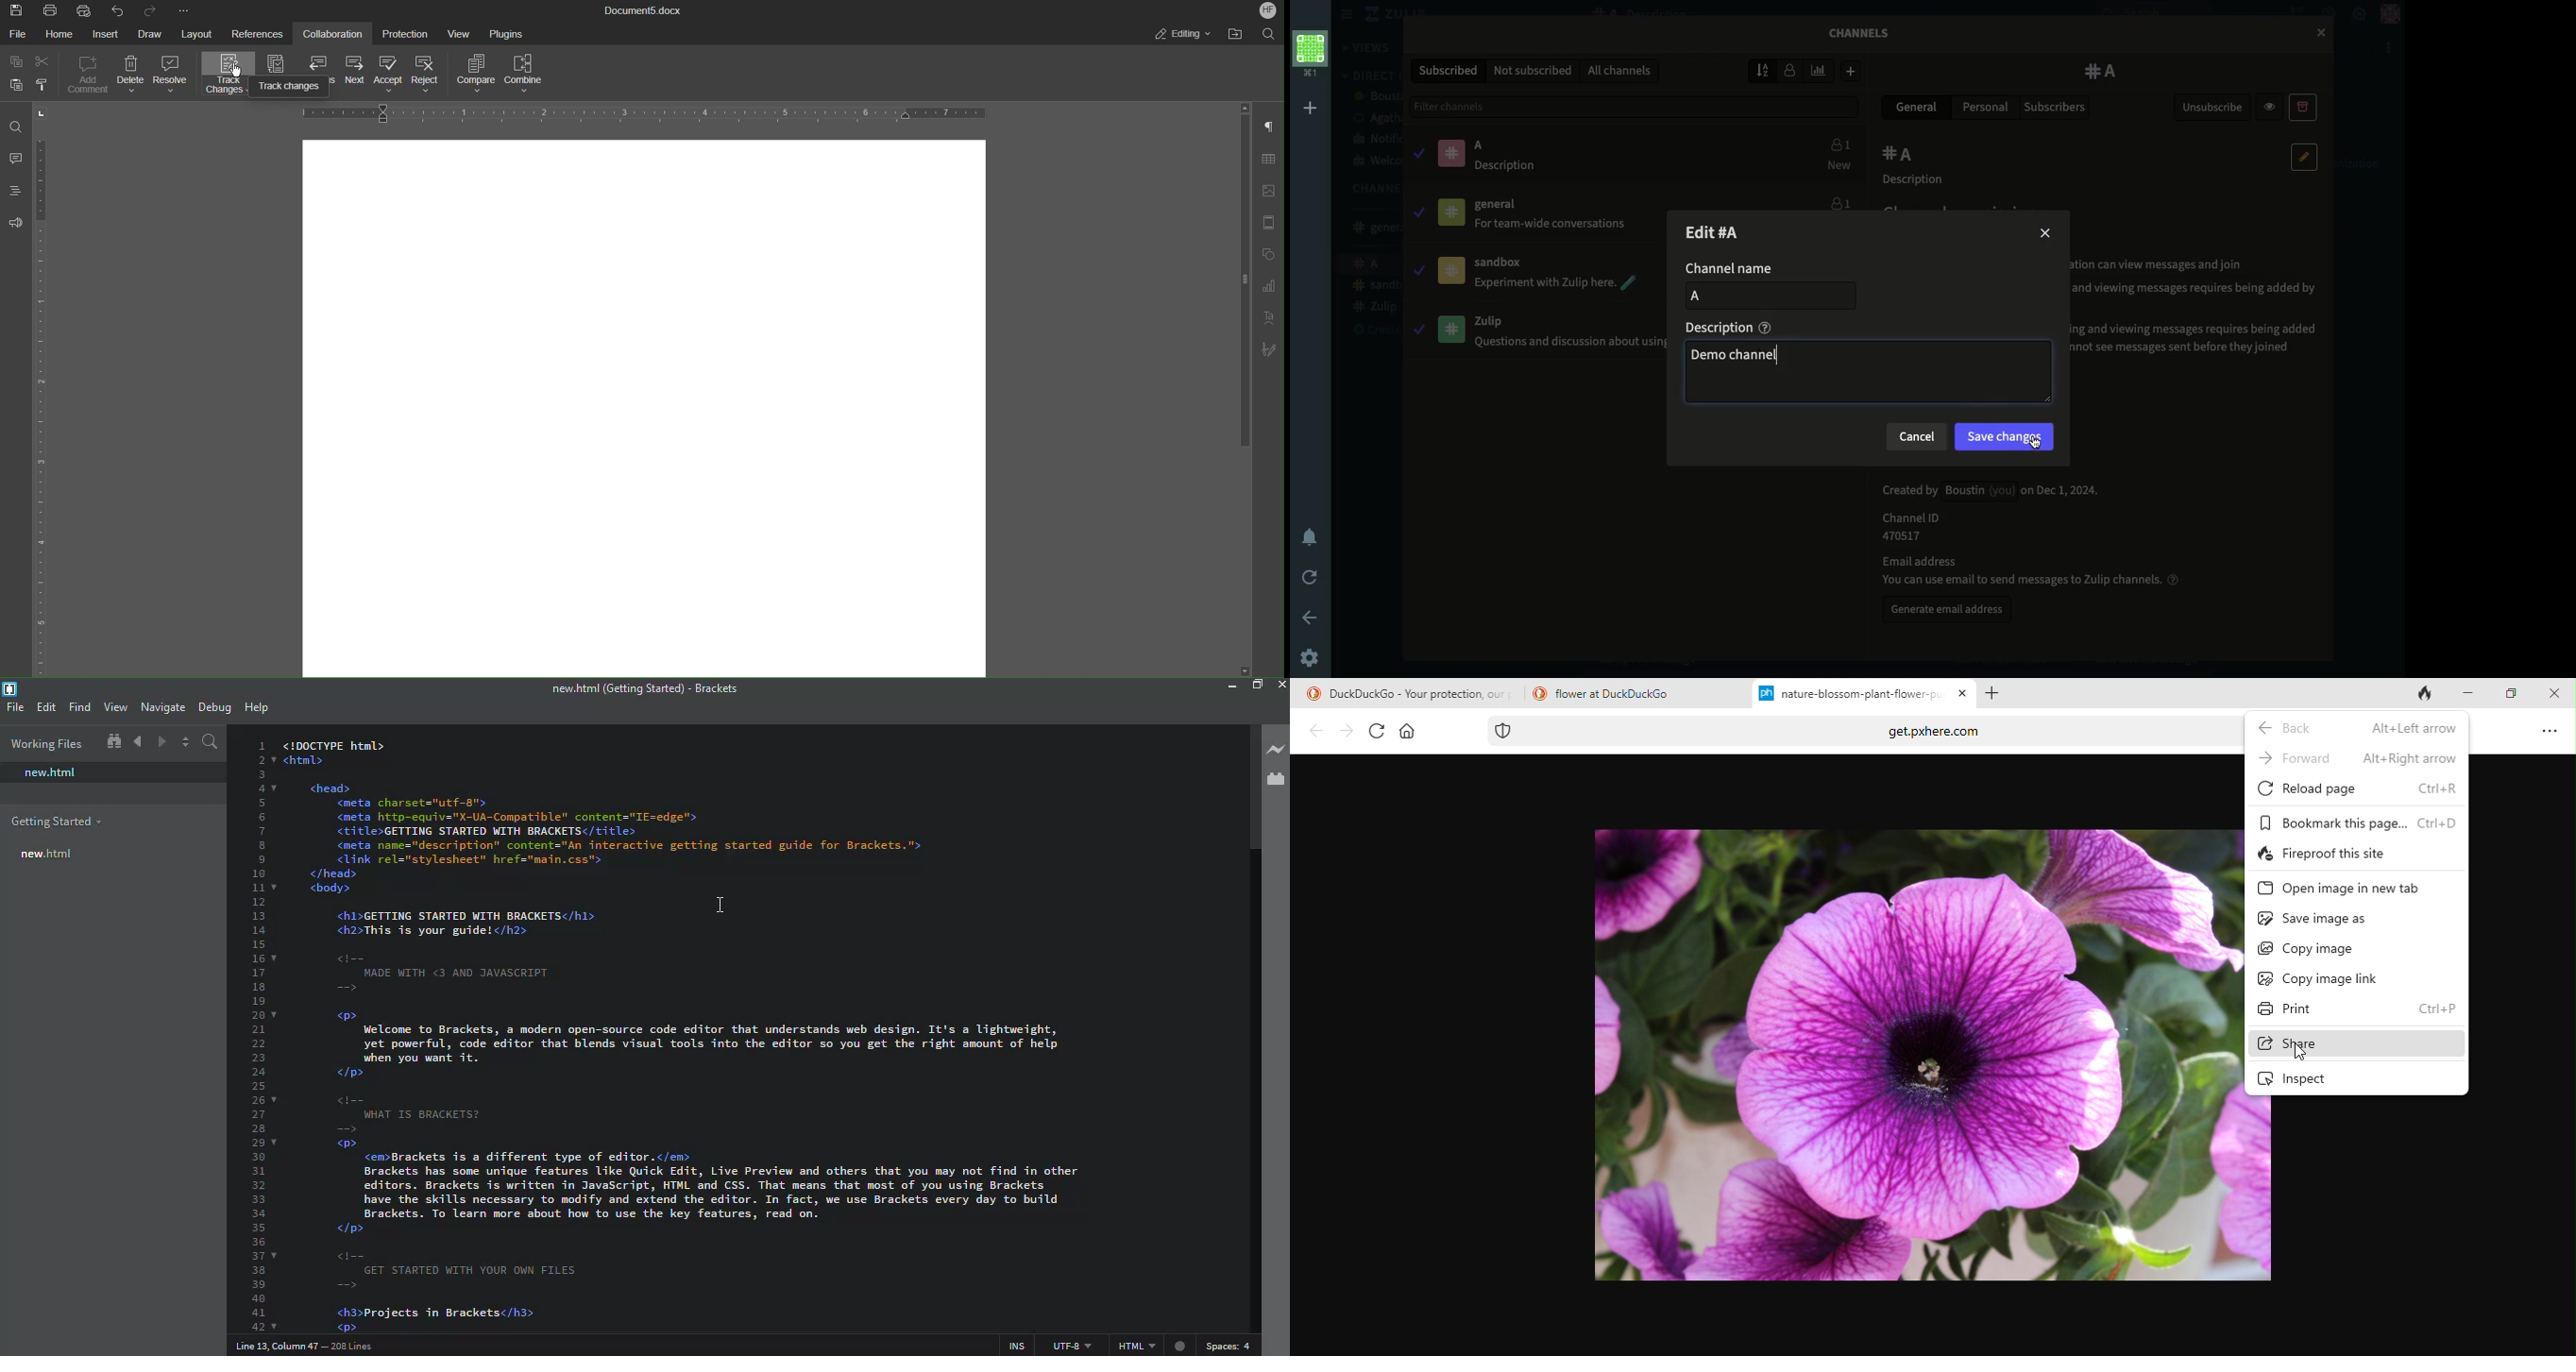  I want to click on Table Settings, so click(1268, 160).